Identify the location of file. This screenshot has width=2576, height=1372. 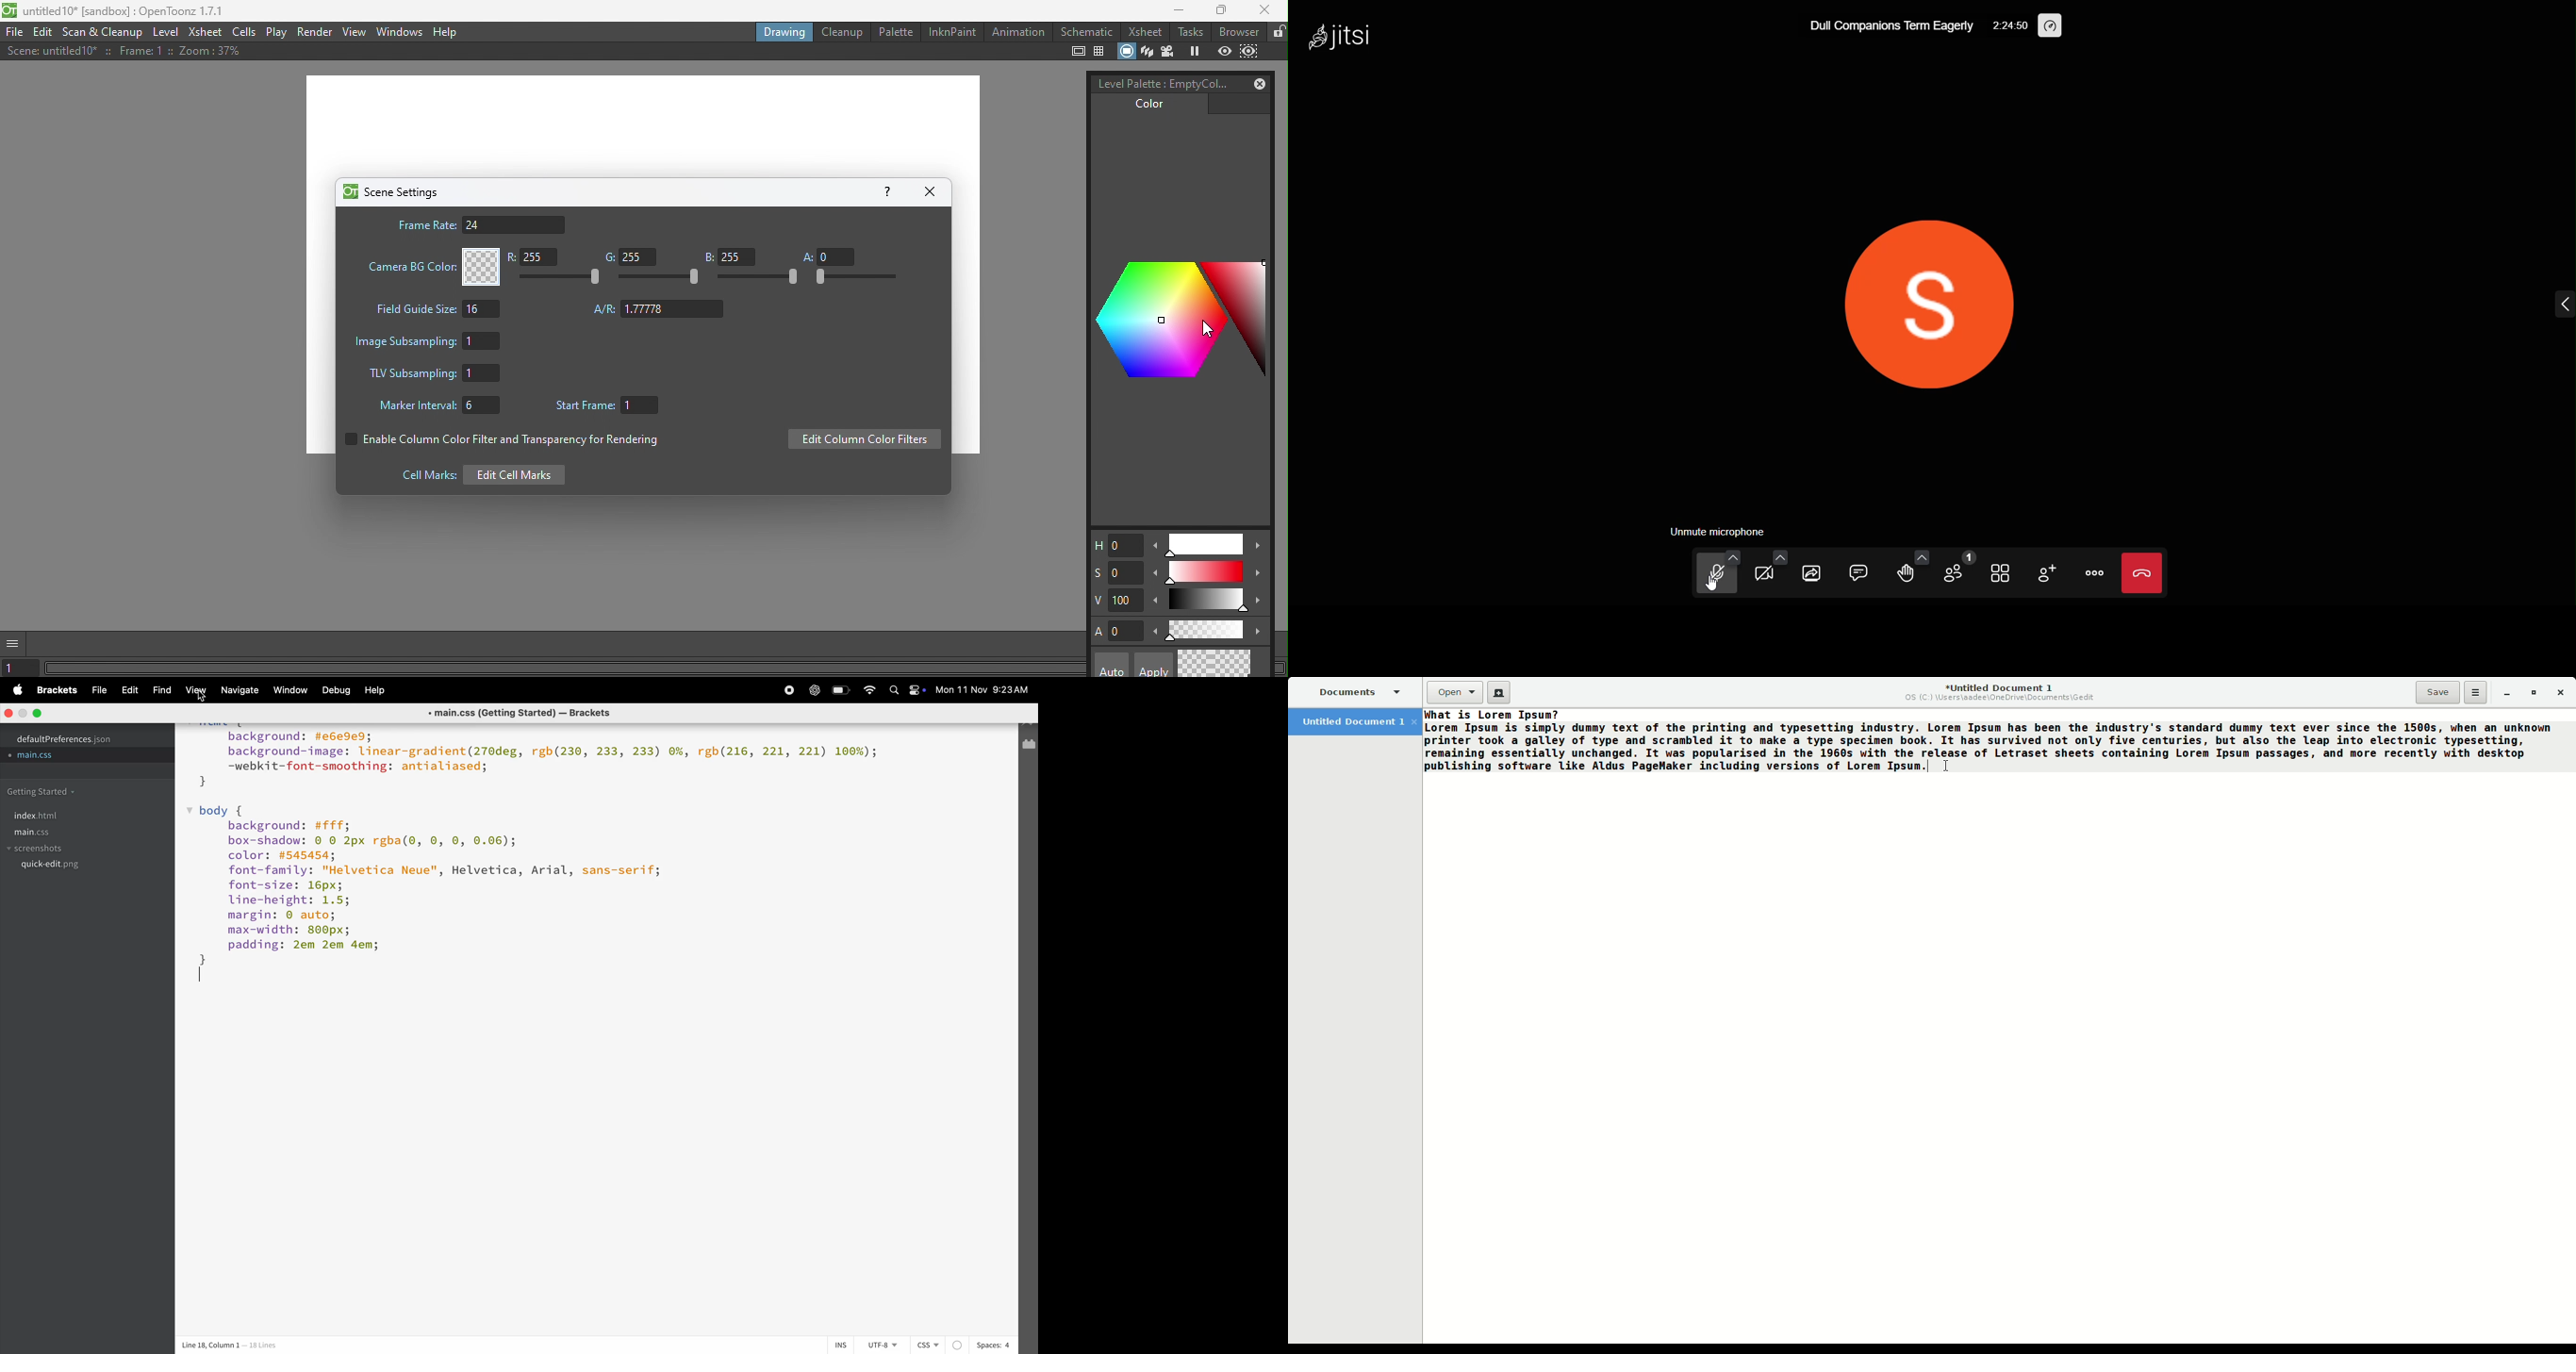
(96, 690).